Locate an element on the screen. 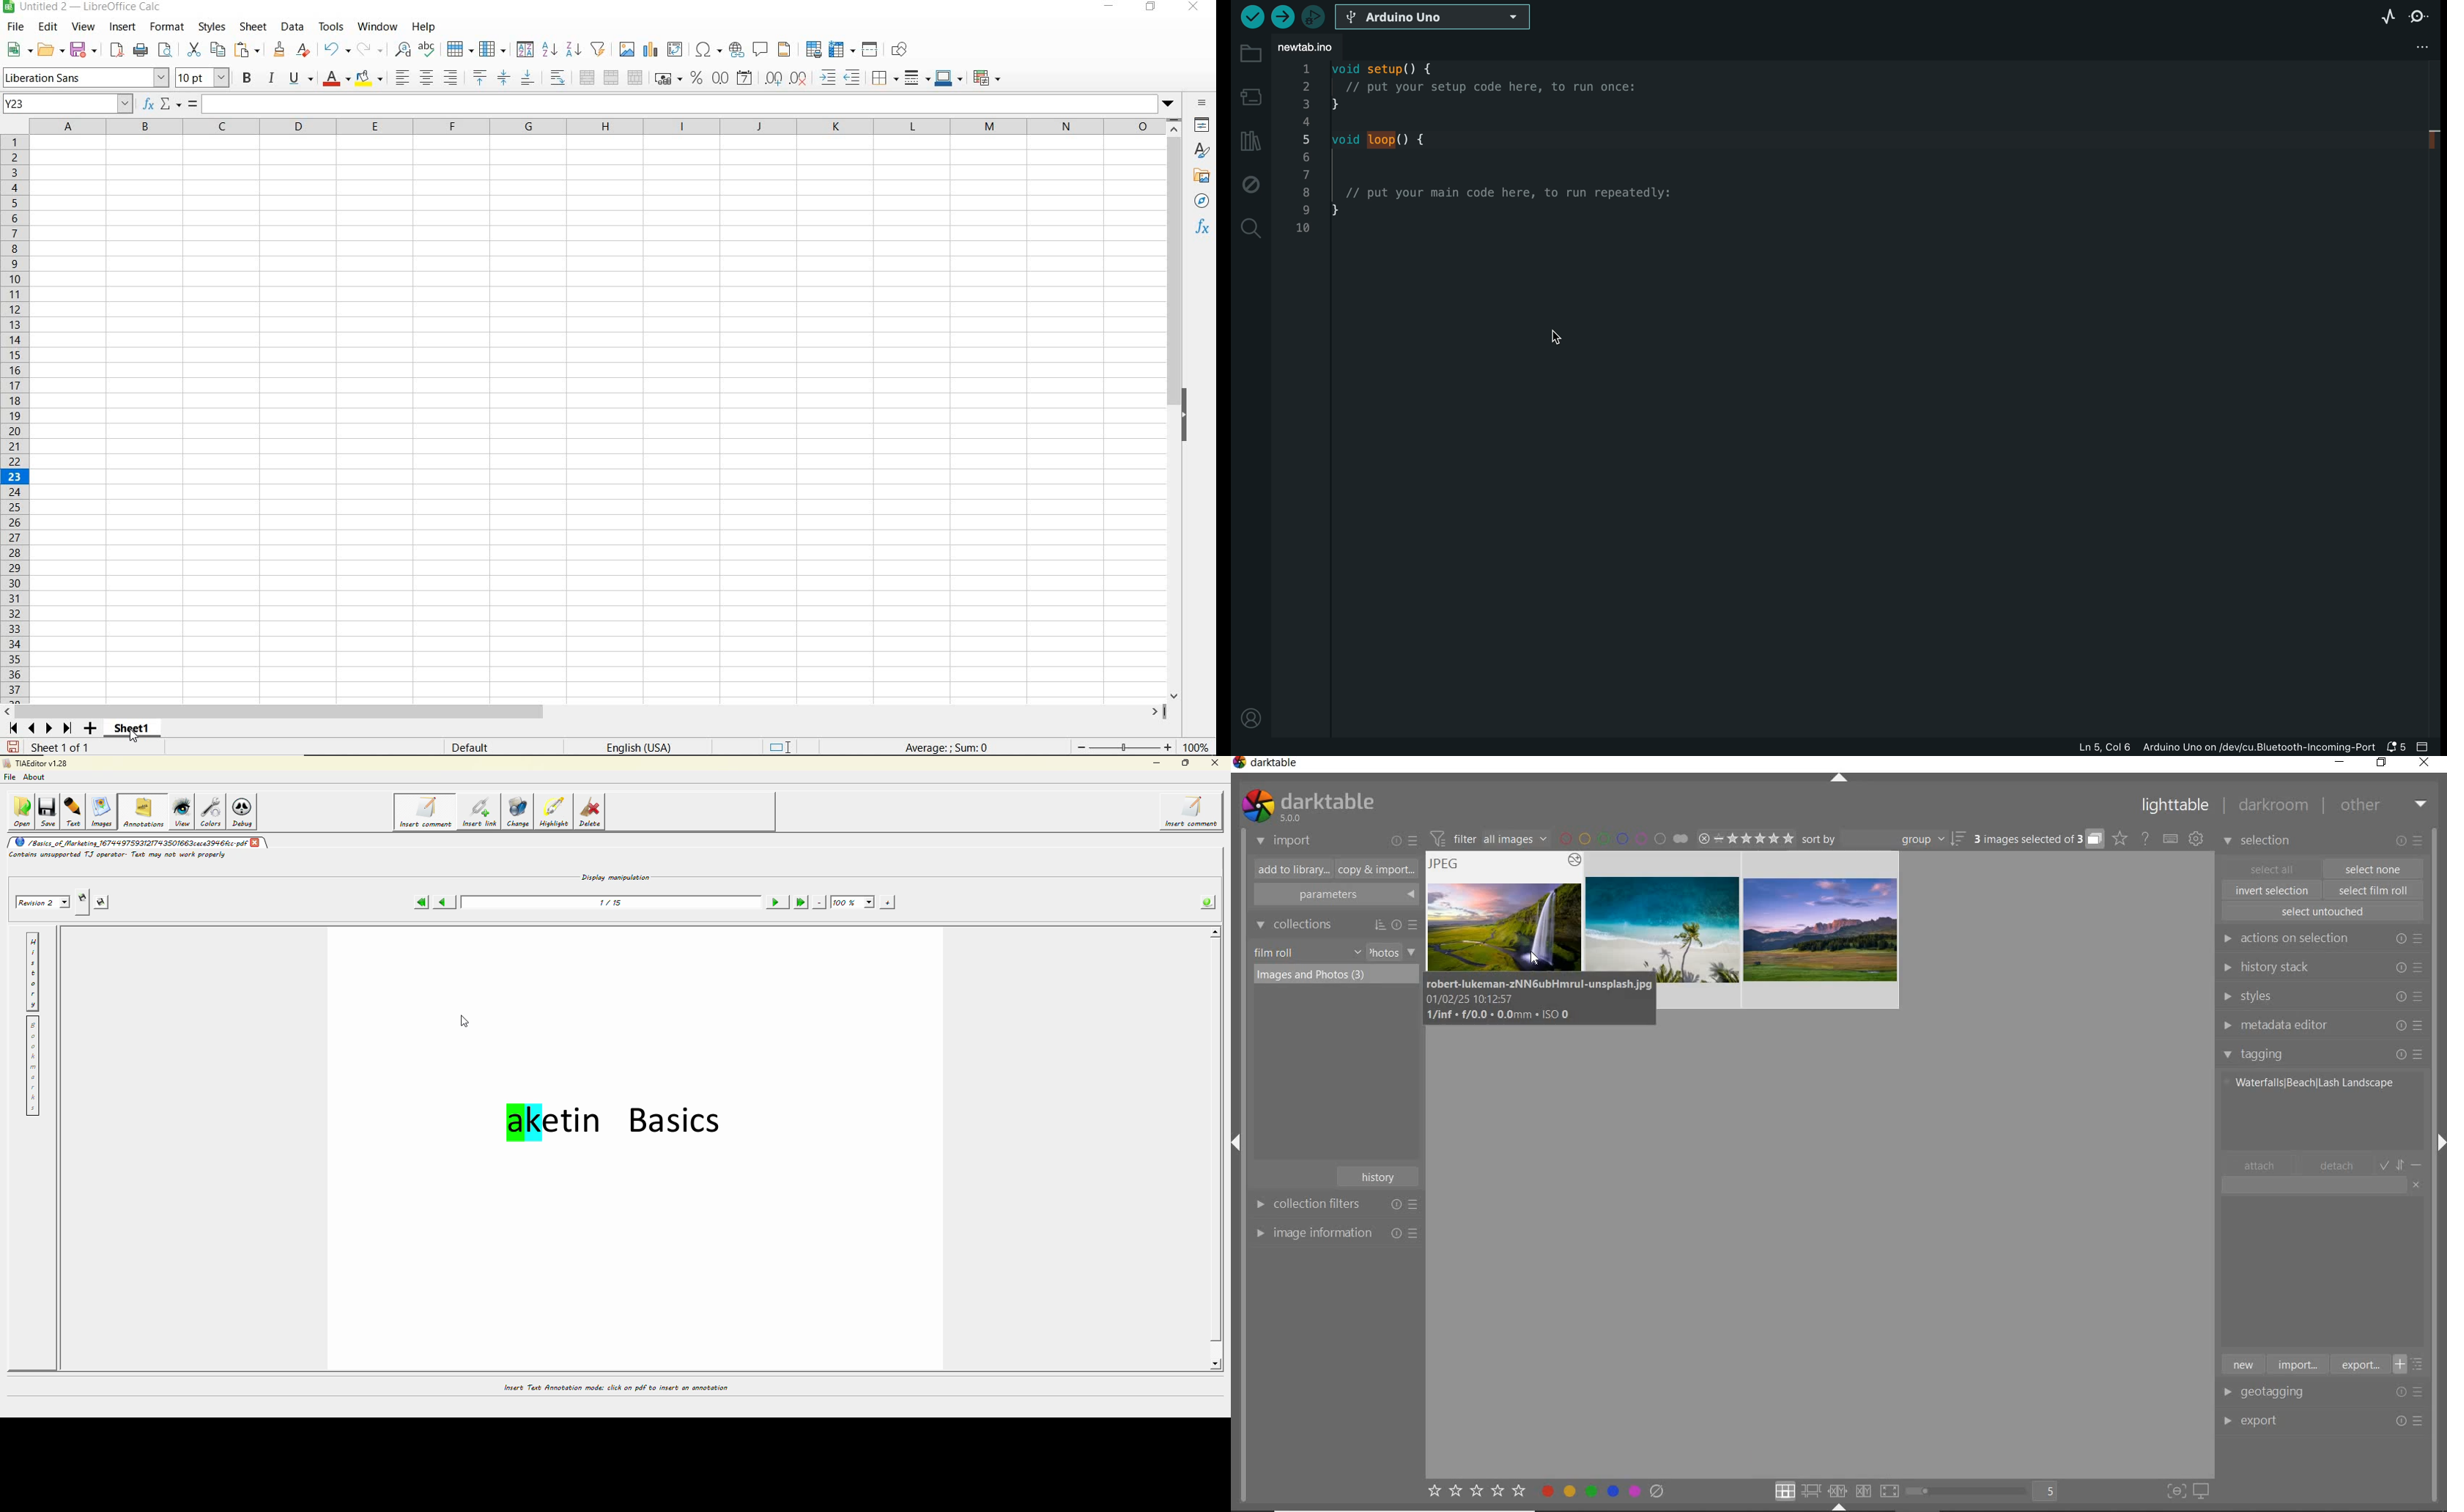 The height and width of the screenshot is (1512, 2464). images is located at coordinates (1663, 893).